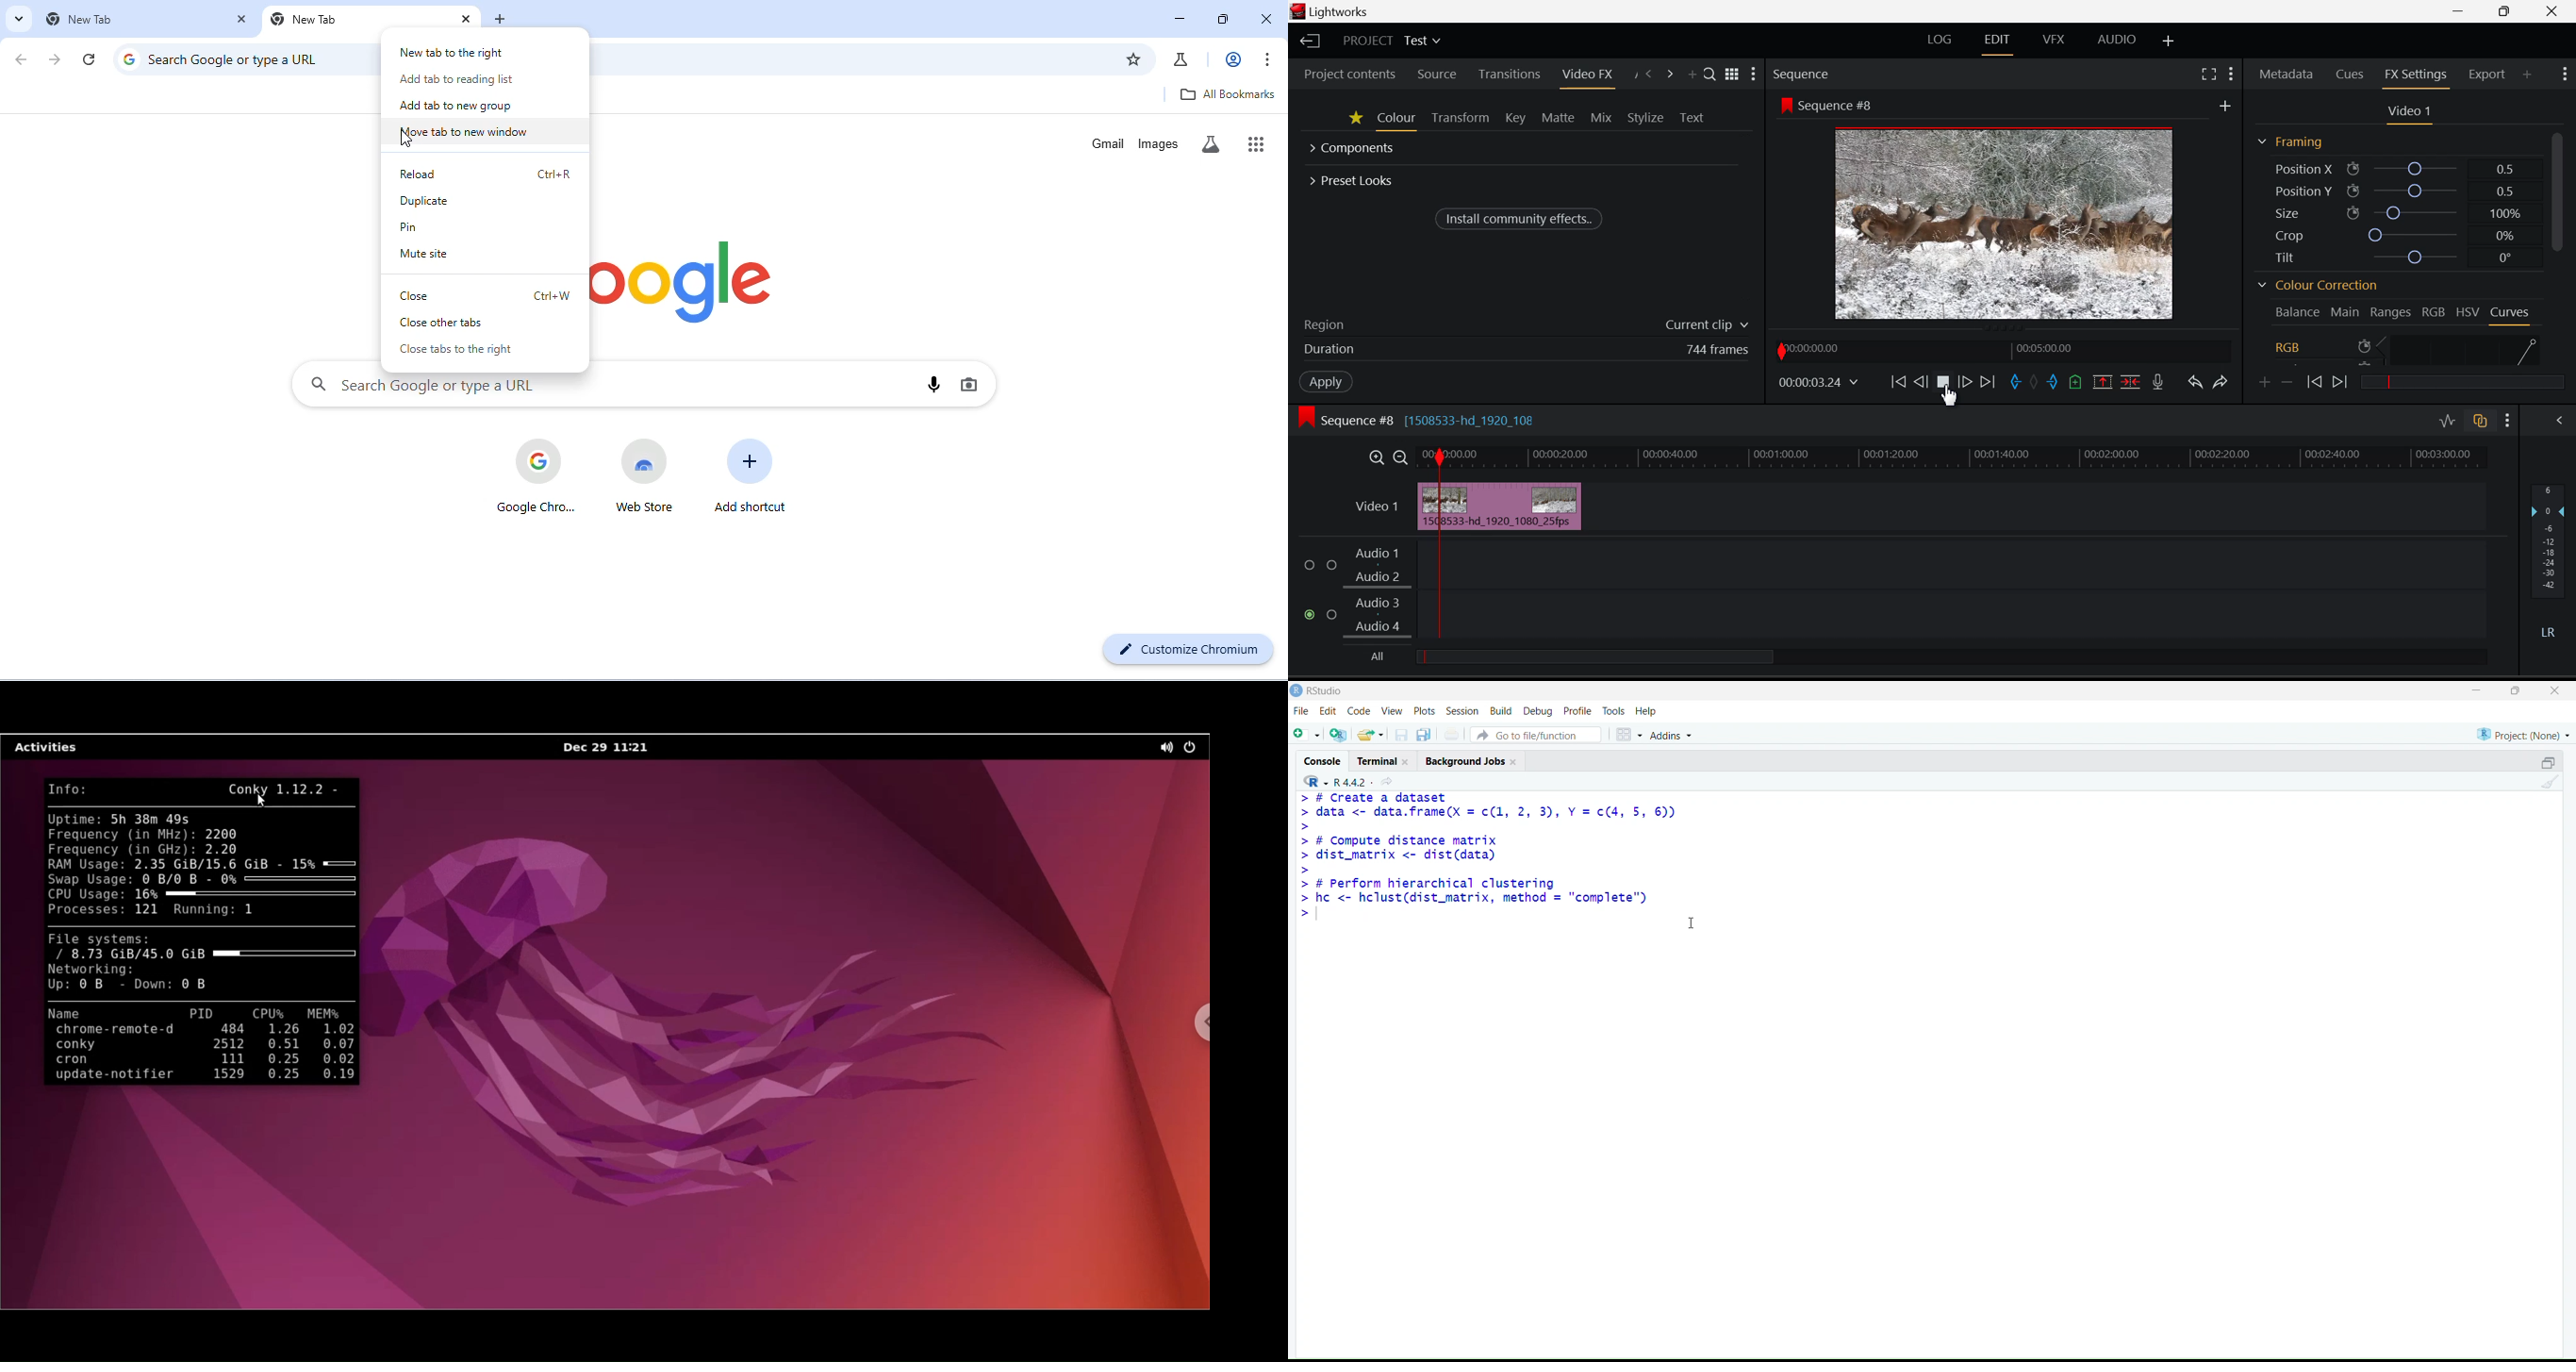 Image resolution: width=2576 pixels, height=1372 pixels. What do you see at coordinates (1252, 143) in the screenshot?
I see `google apps` at bounding box center [1252, 143].